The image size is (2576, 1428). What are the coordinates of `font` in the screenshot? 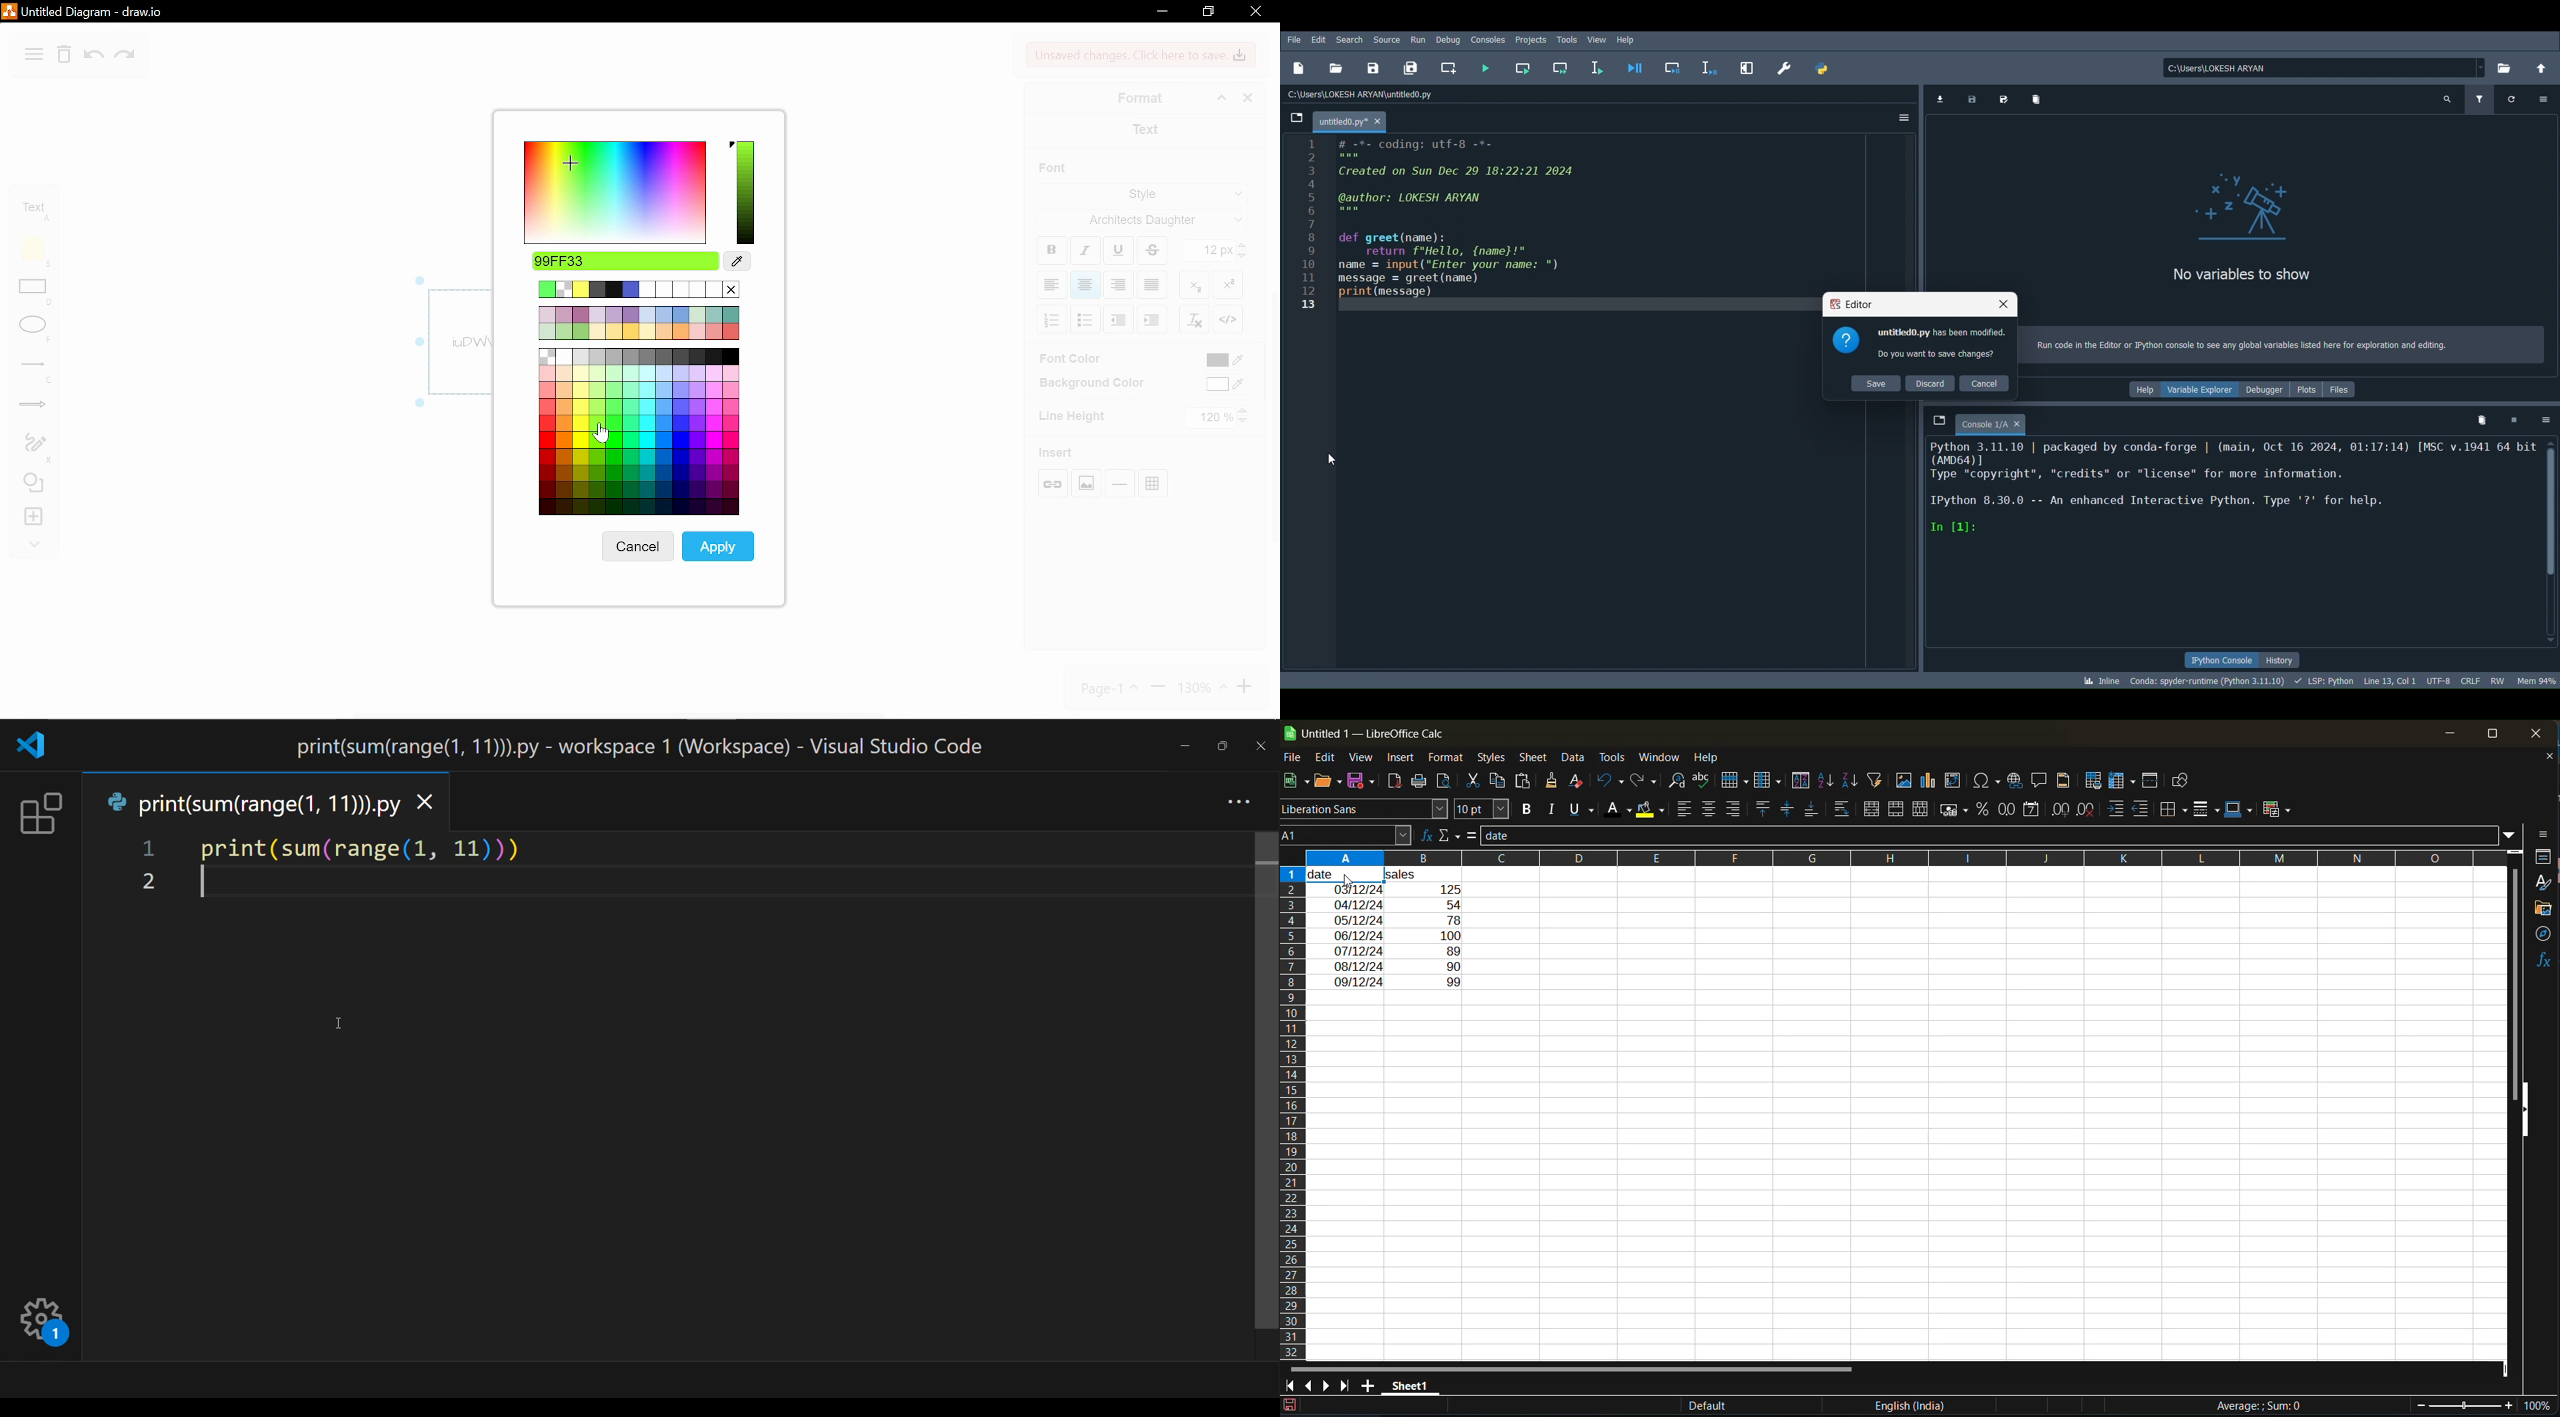 It's located at (1056, 167).